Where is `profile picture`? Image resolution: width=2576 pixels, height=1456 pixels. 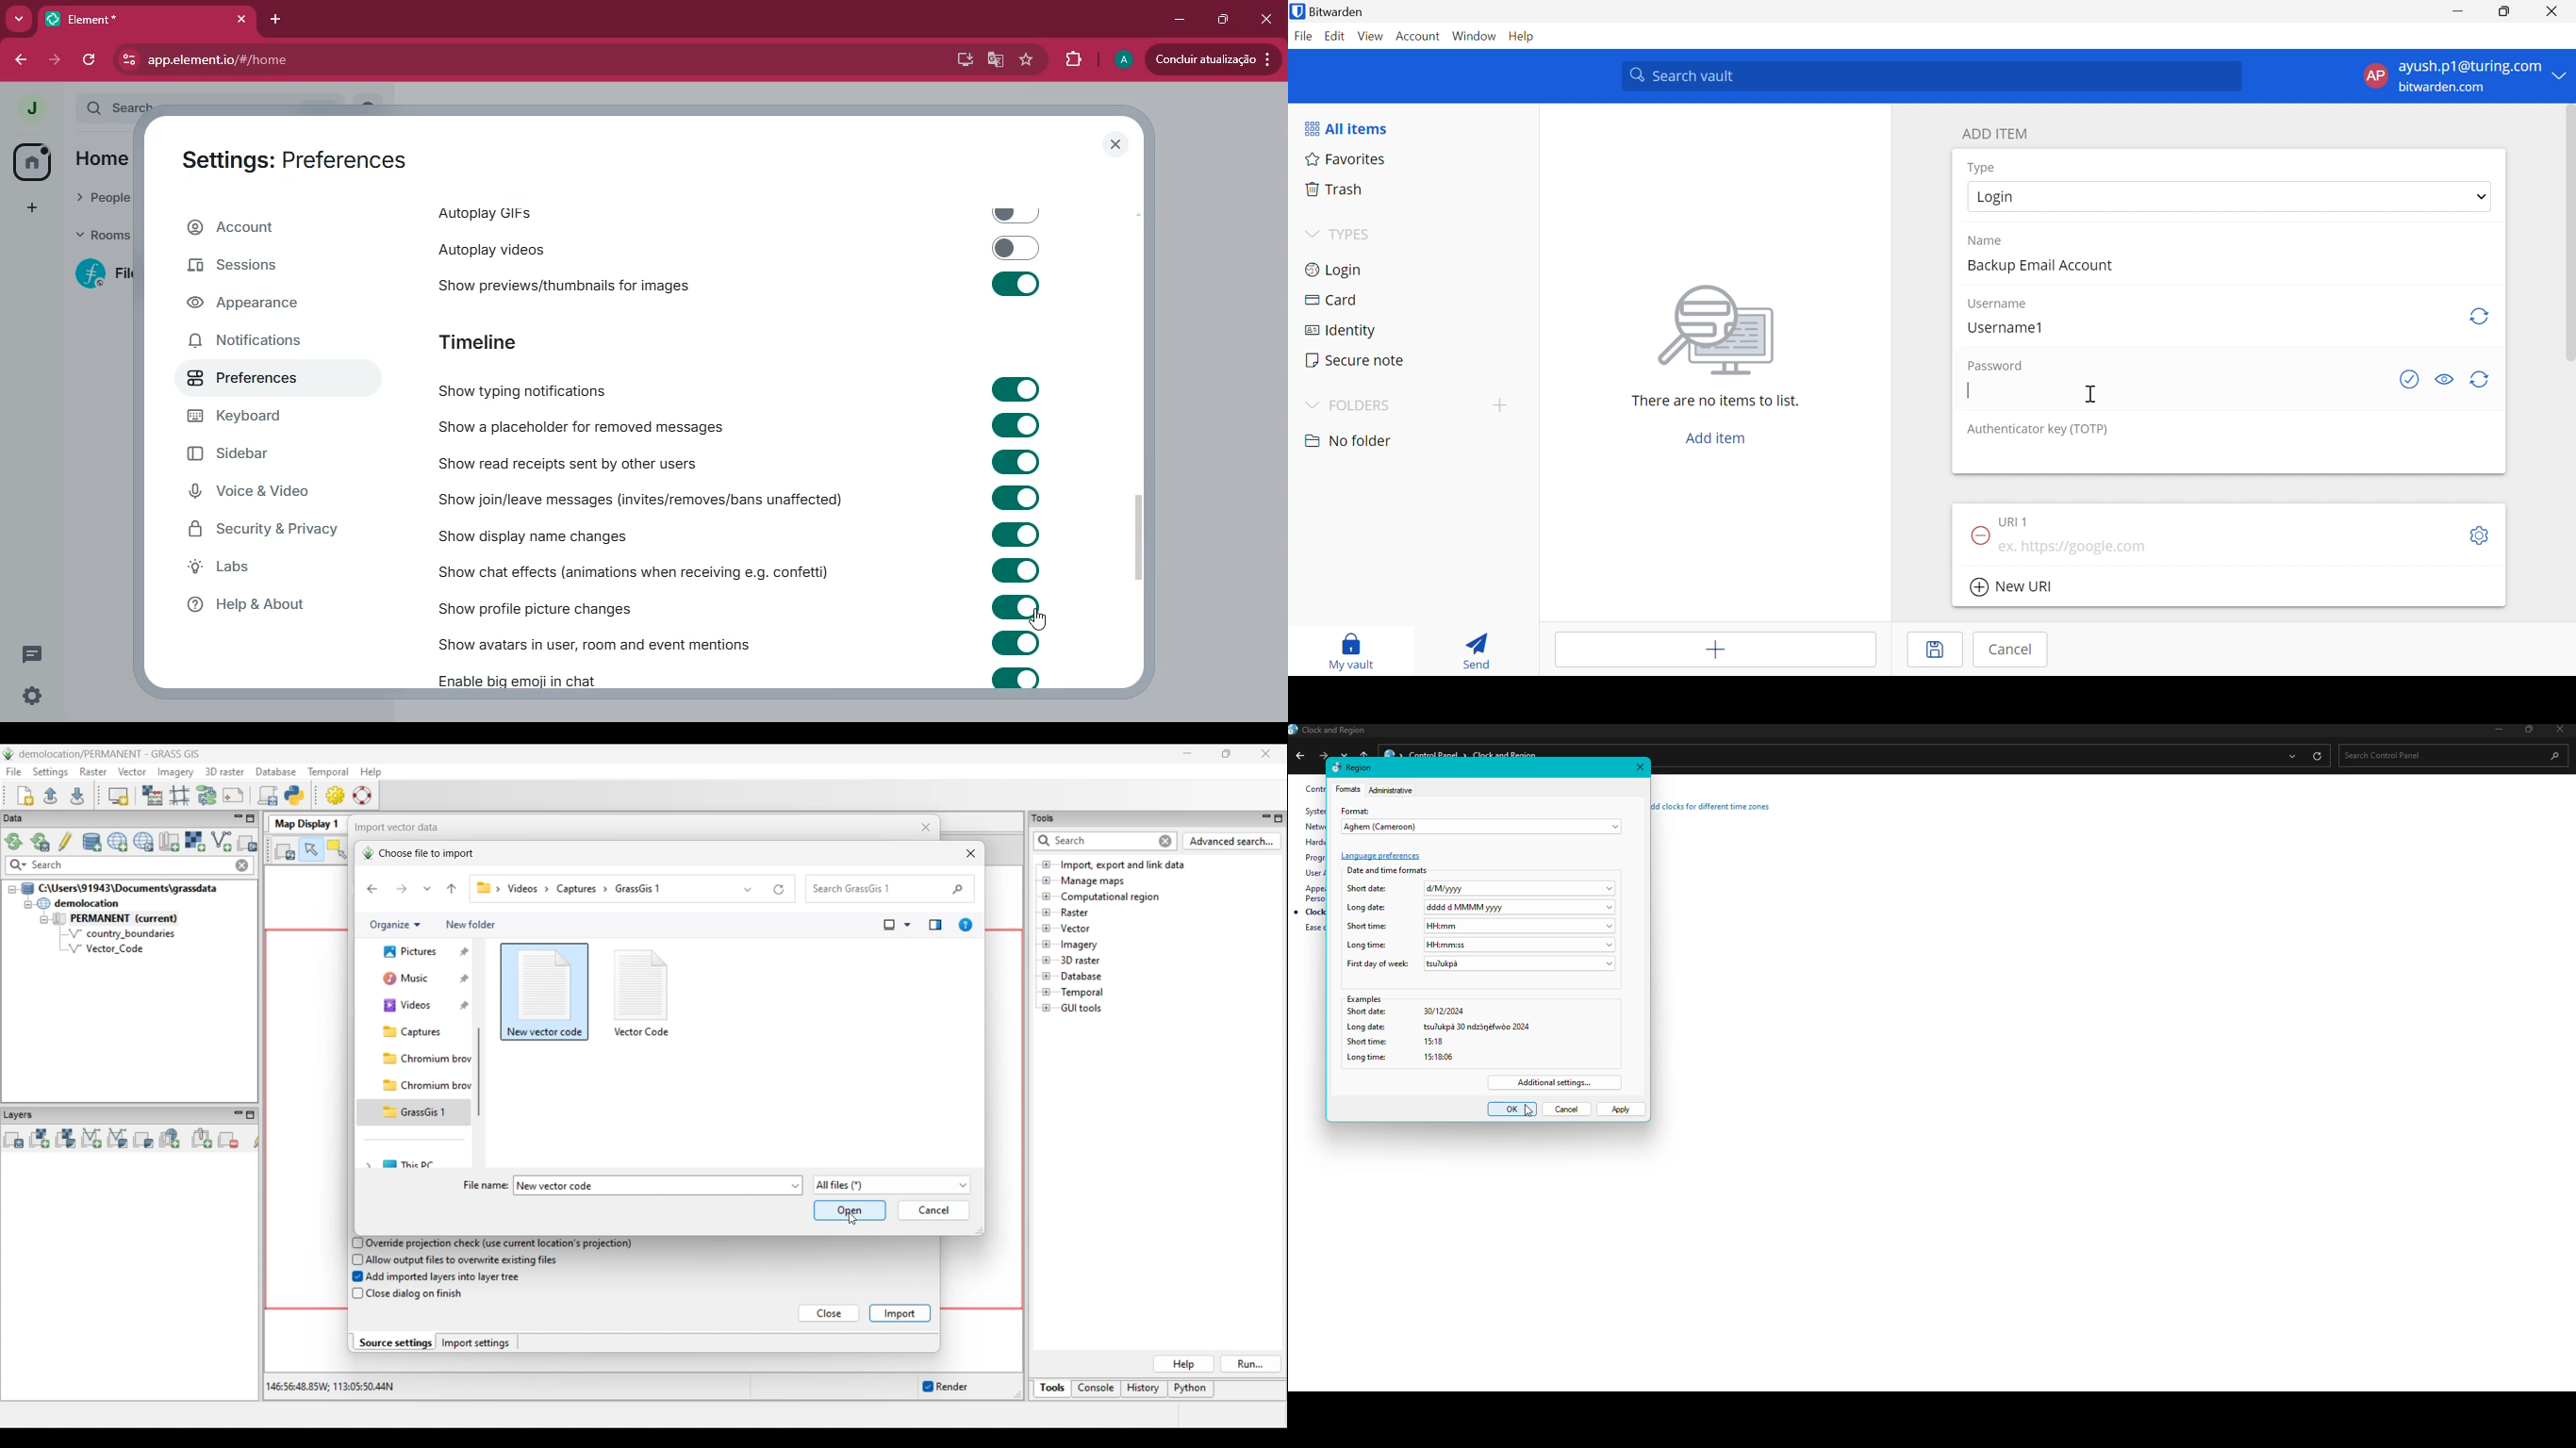
profile picture is located at coordinates (1122, 60).